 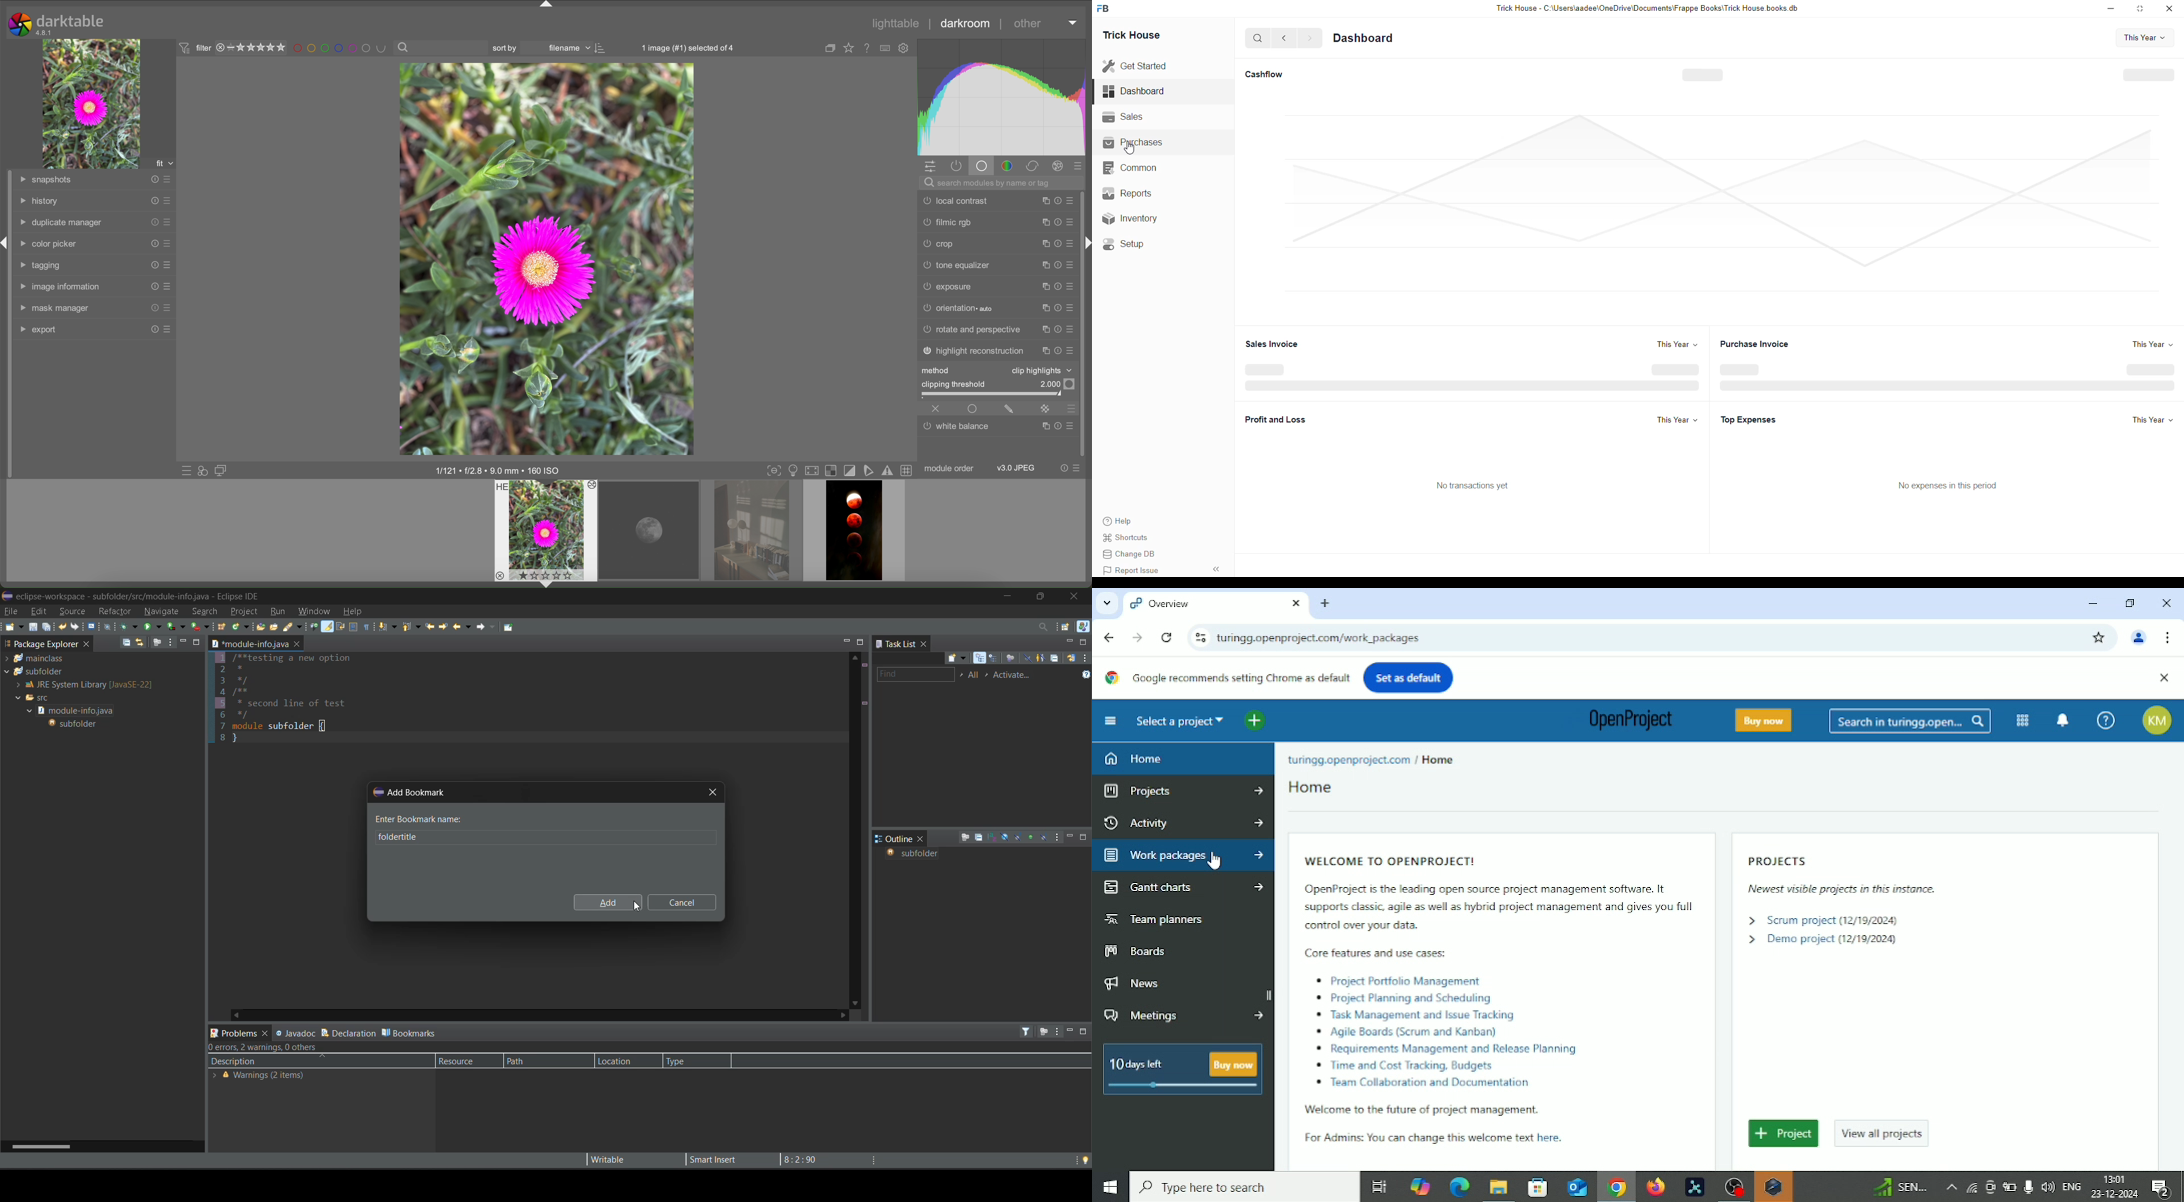 I want to click on presets, so click(x=1081, y=165).